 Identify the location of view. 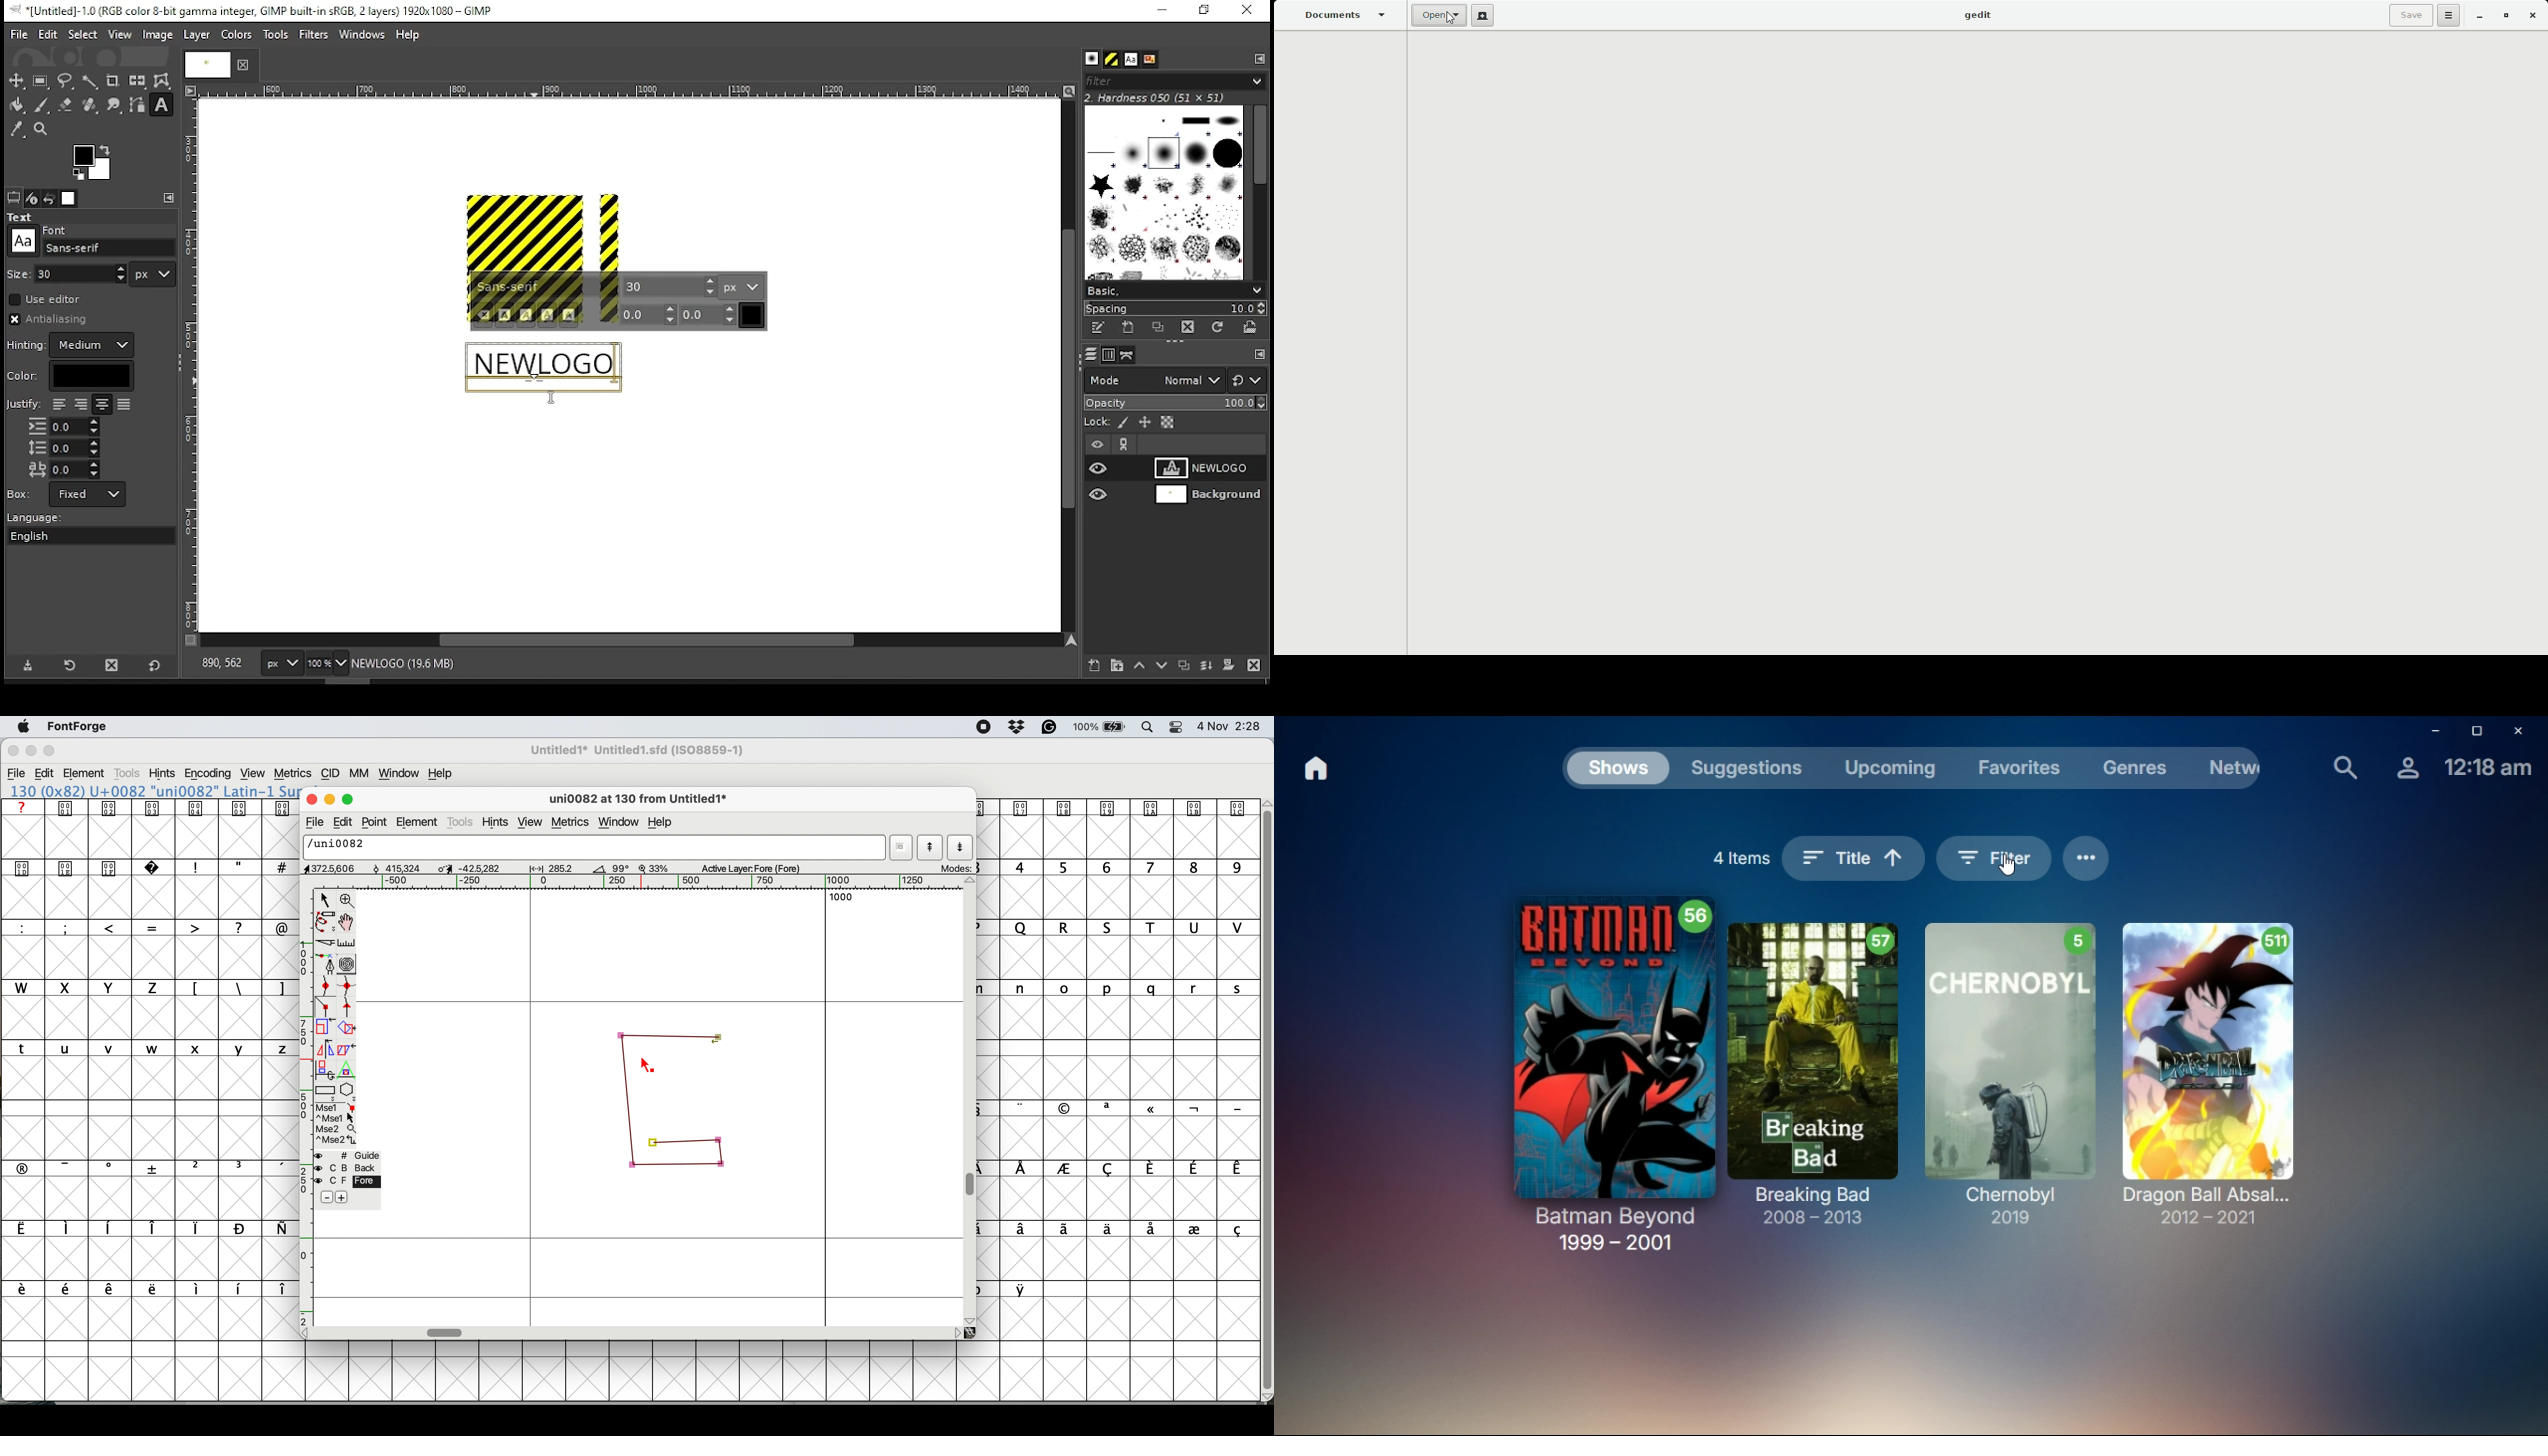
(530, 823).